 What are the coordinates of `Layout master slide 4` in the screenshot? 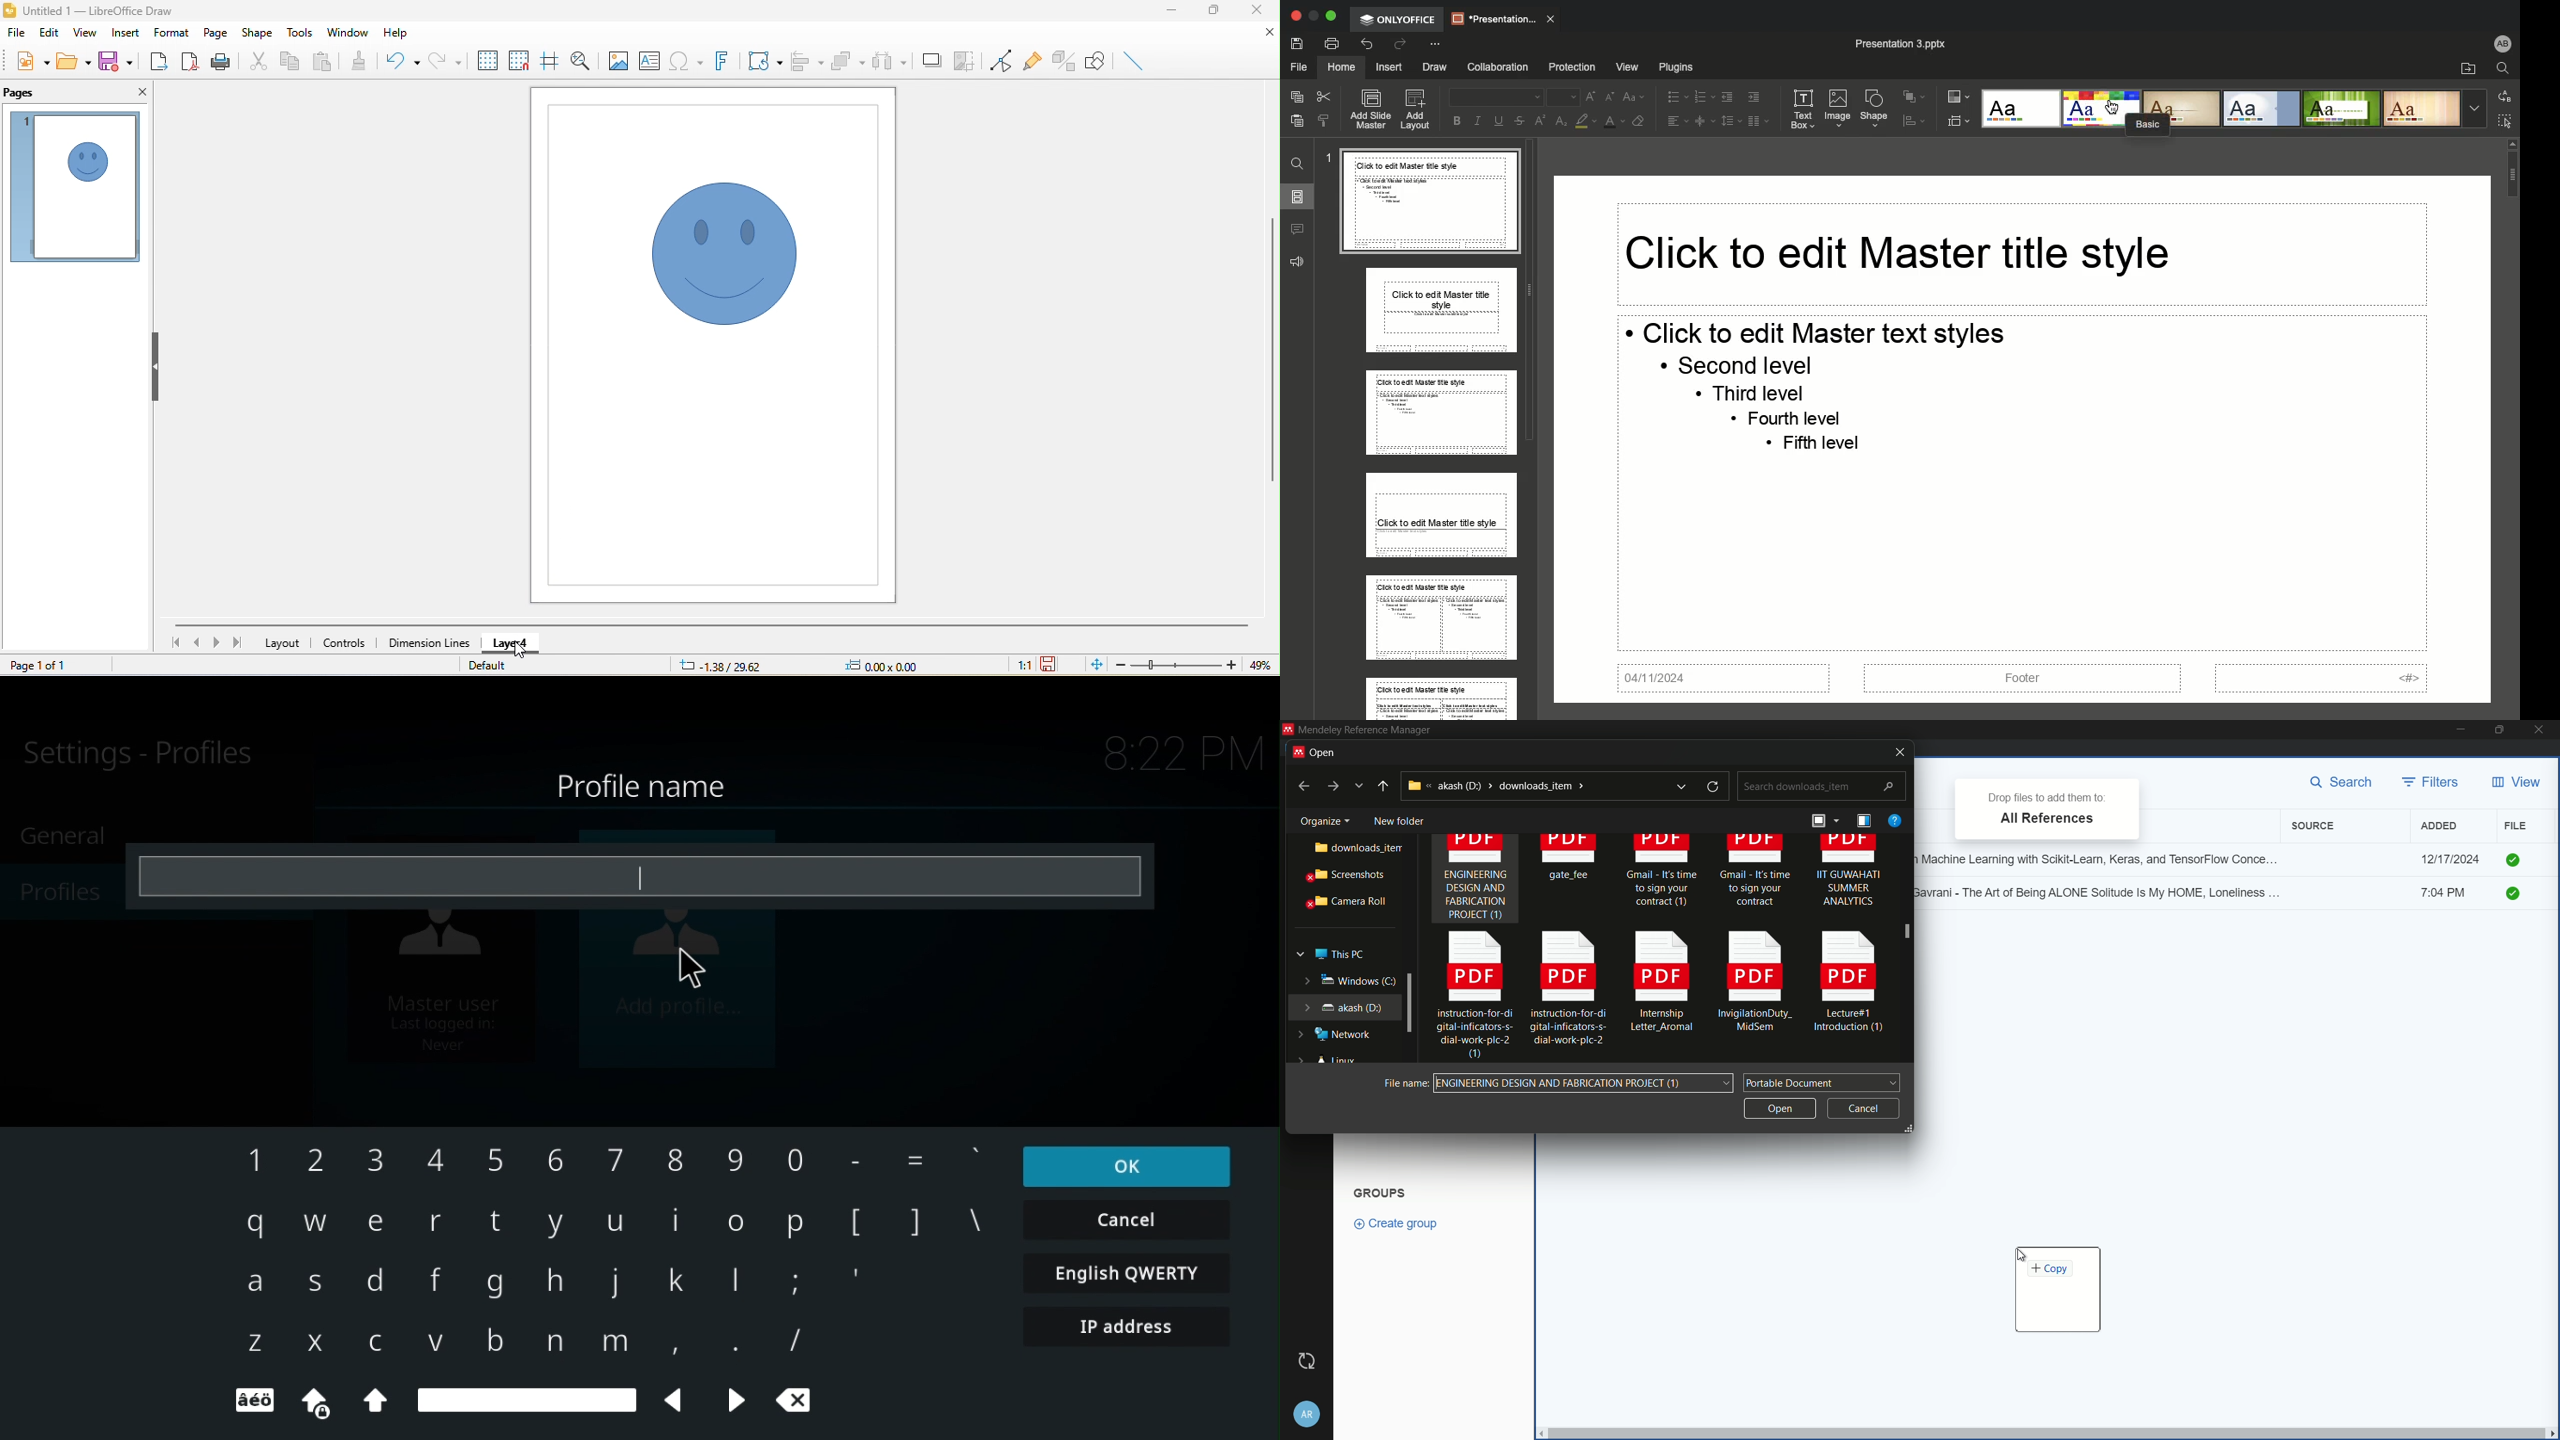 It's located at (1441, 514).